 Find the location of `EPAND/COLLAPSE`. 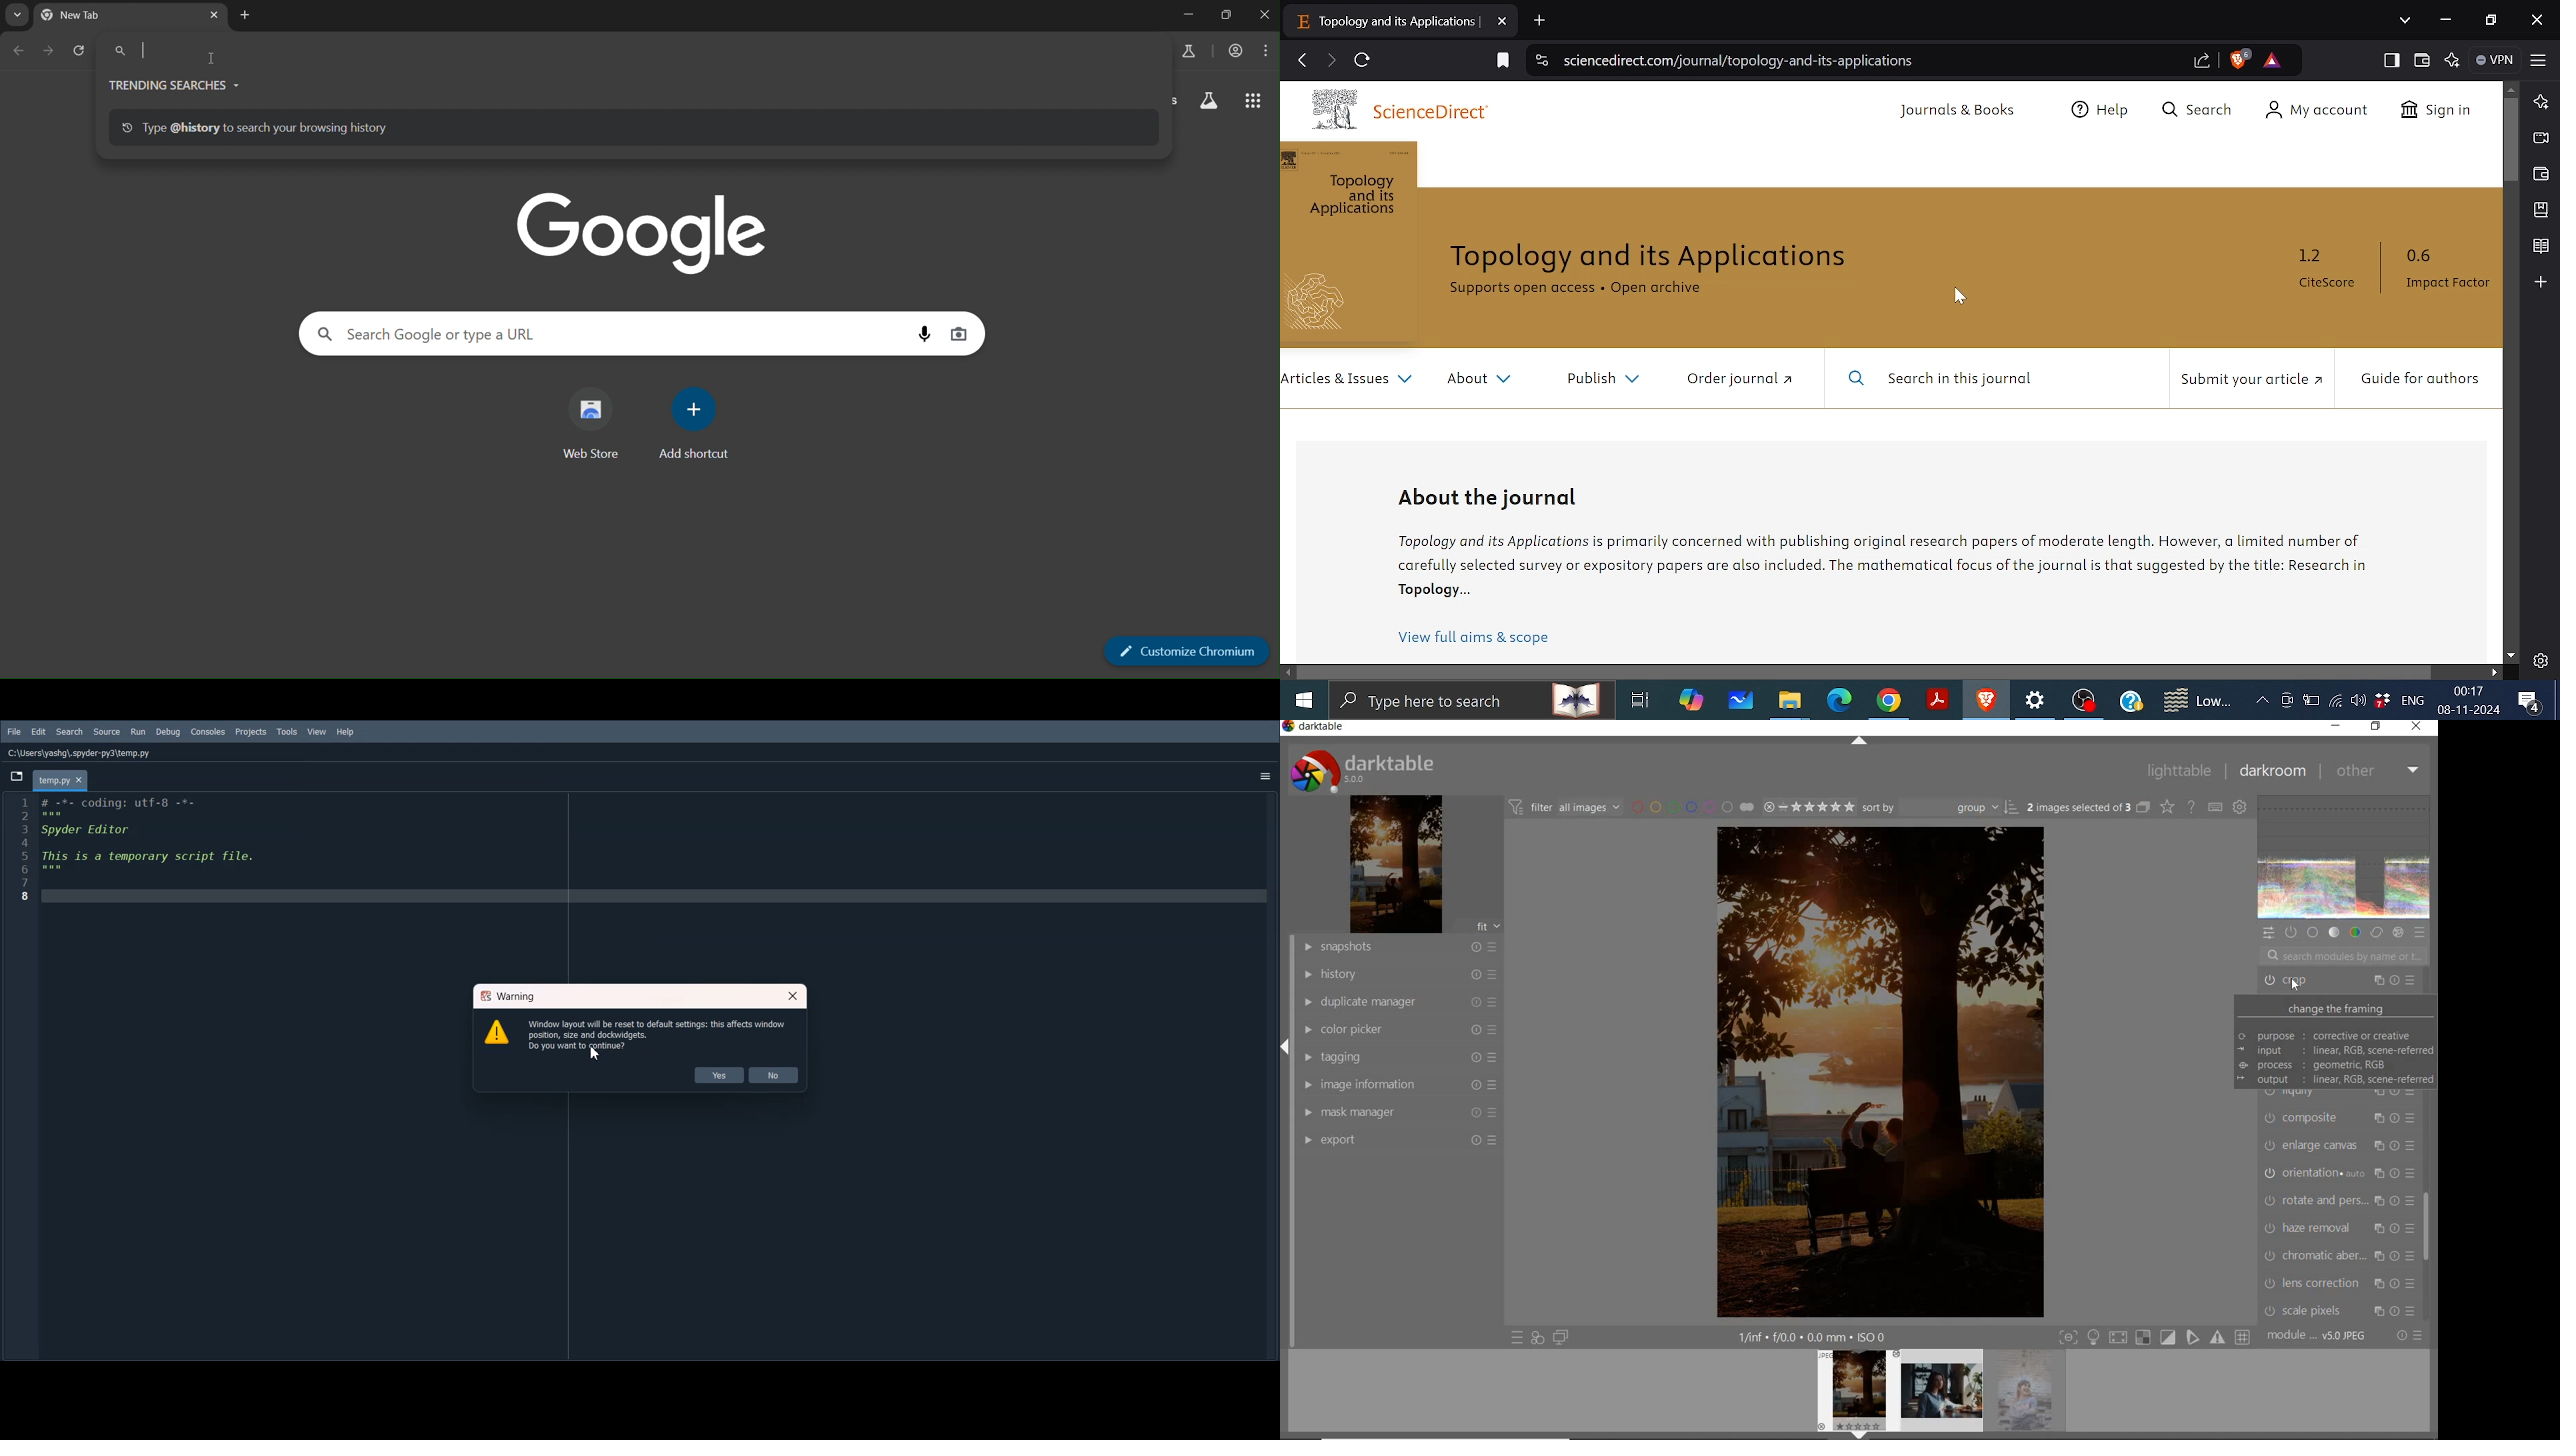

EPAND/COLLAPSE is located at coordinates (1859, 1435).